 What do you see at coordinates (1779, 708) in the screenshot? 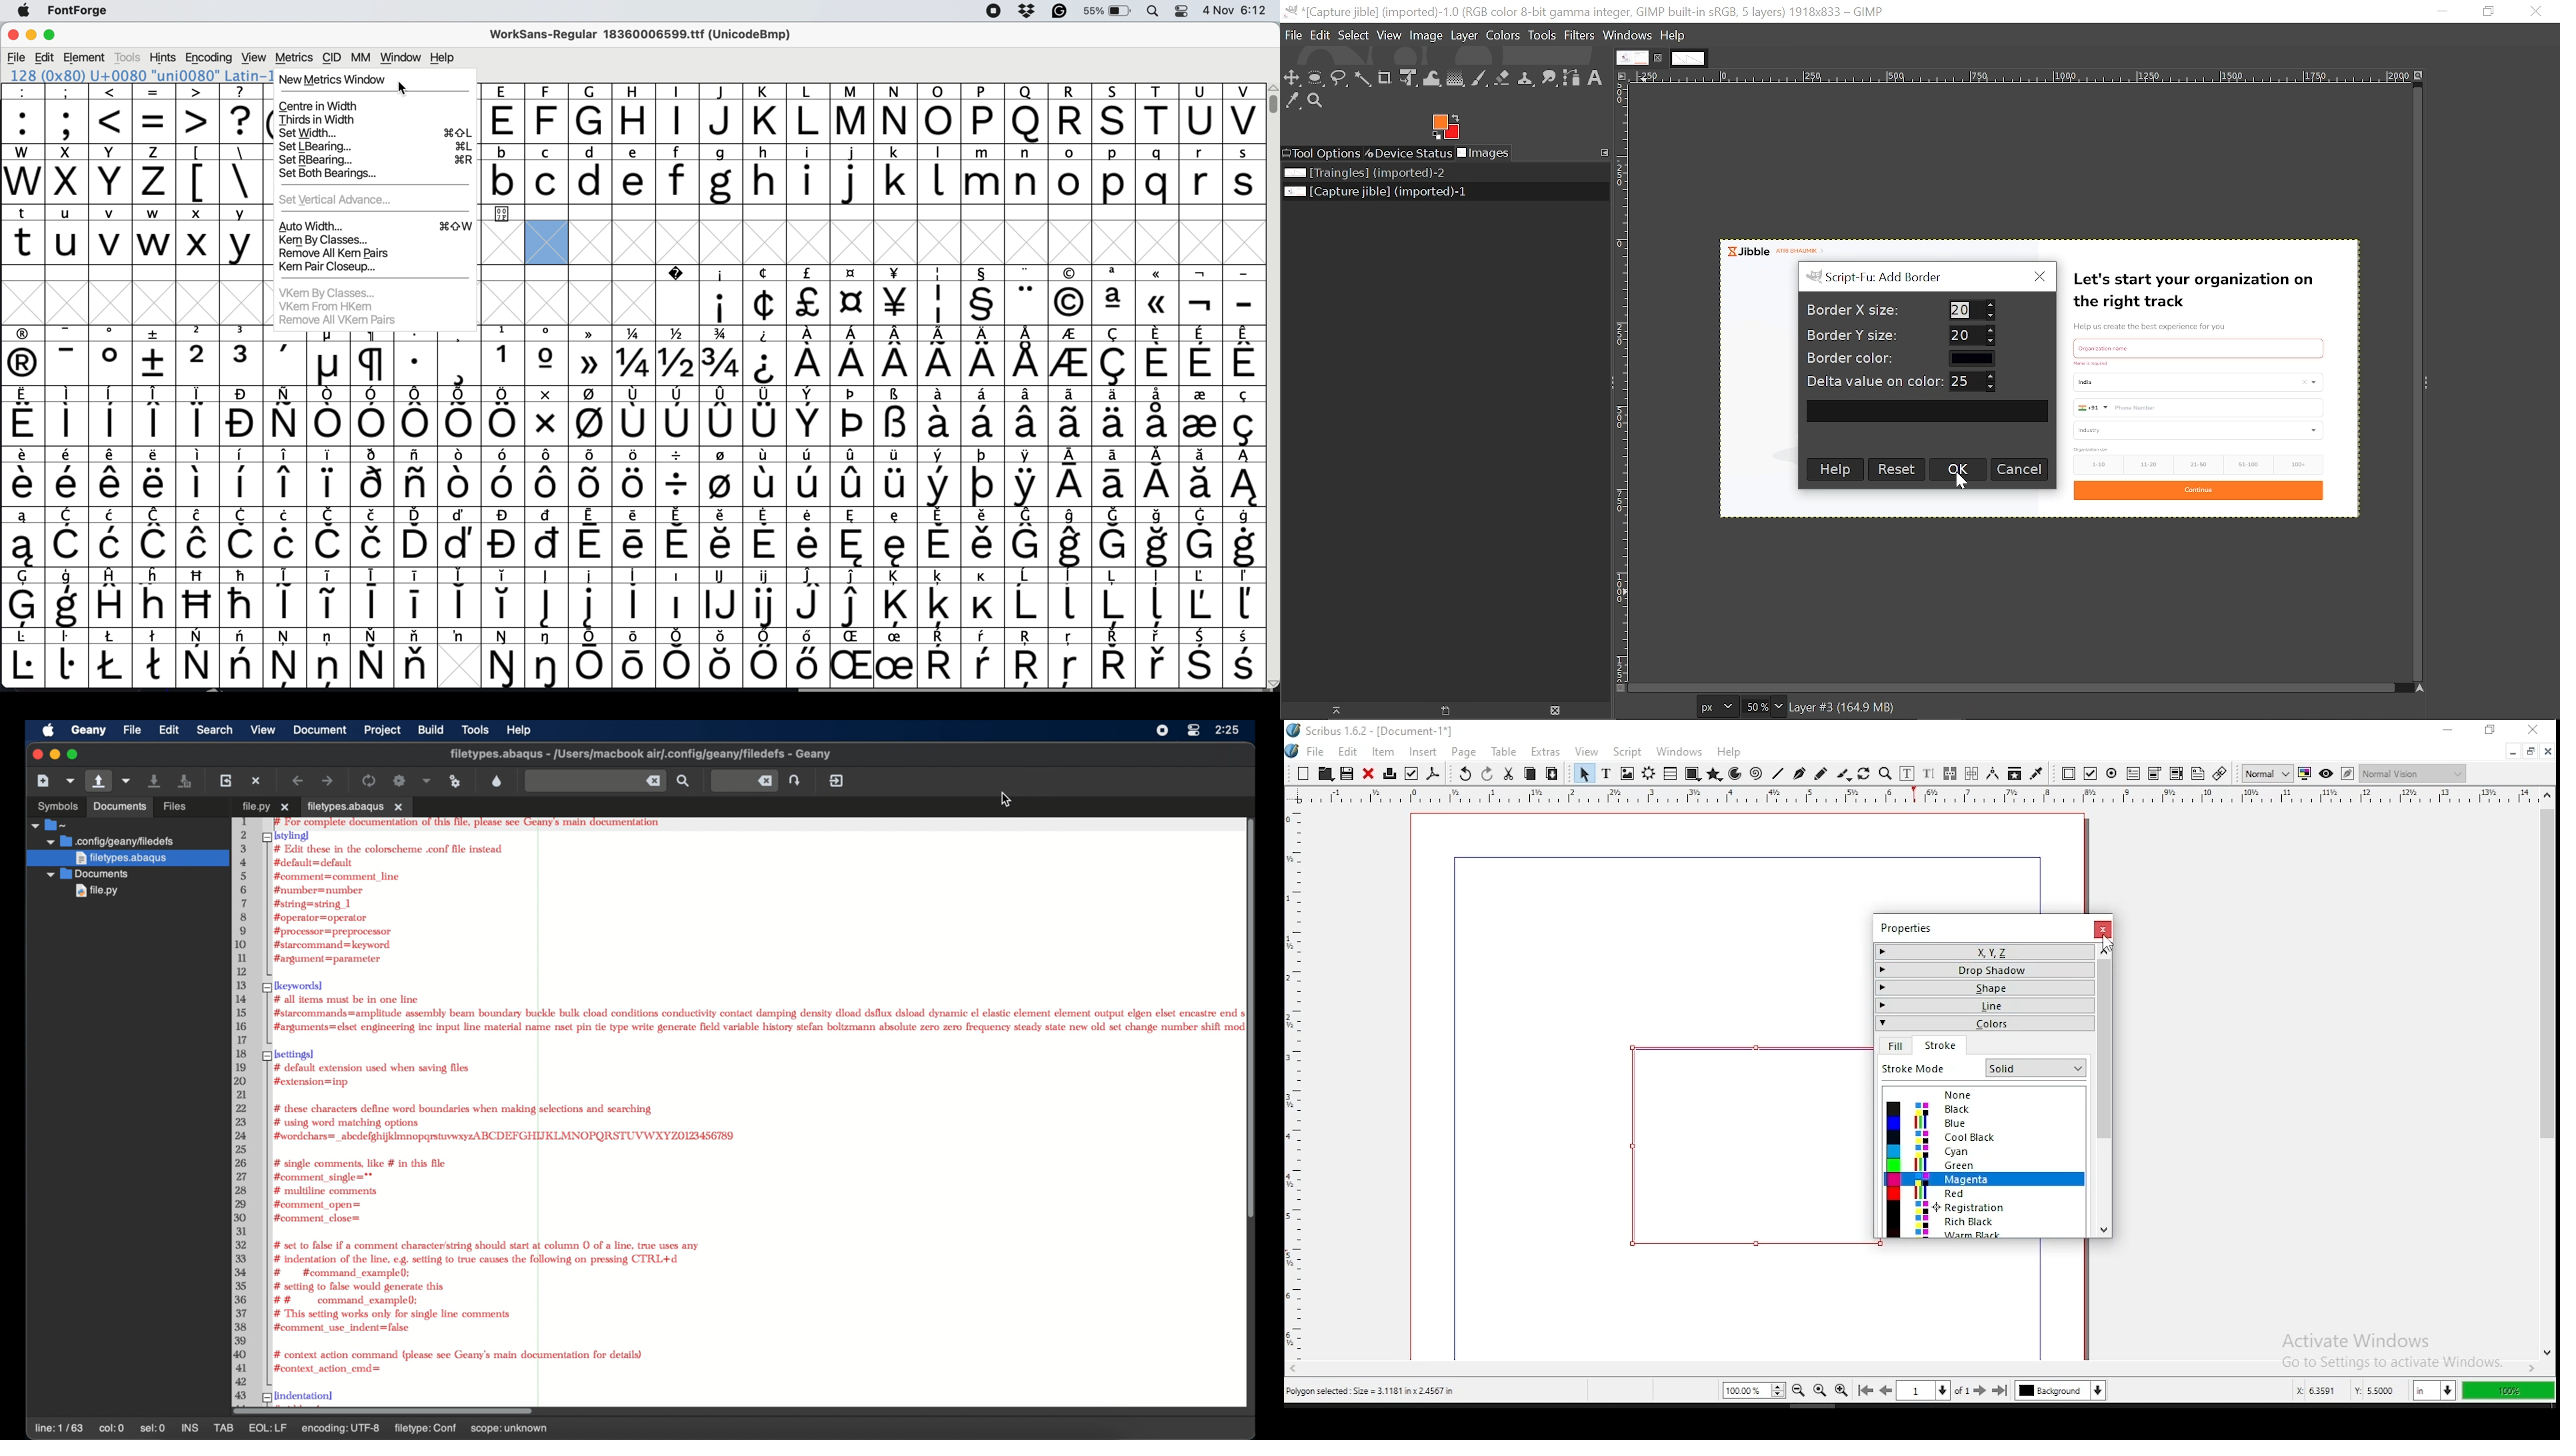
I see `Zoom options` at bounding box center [1779, 708].